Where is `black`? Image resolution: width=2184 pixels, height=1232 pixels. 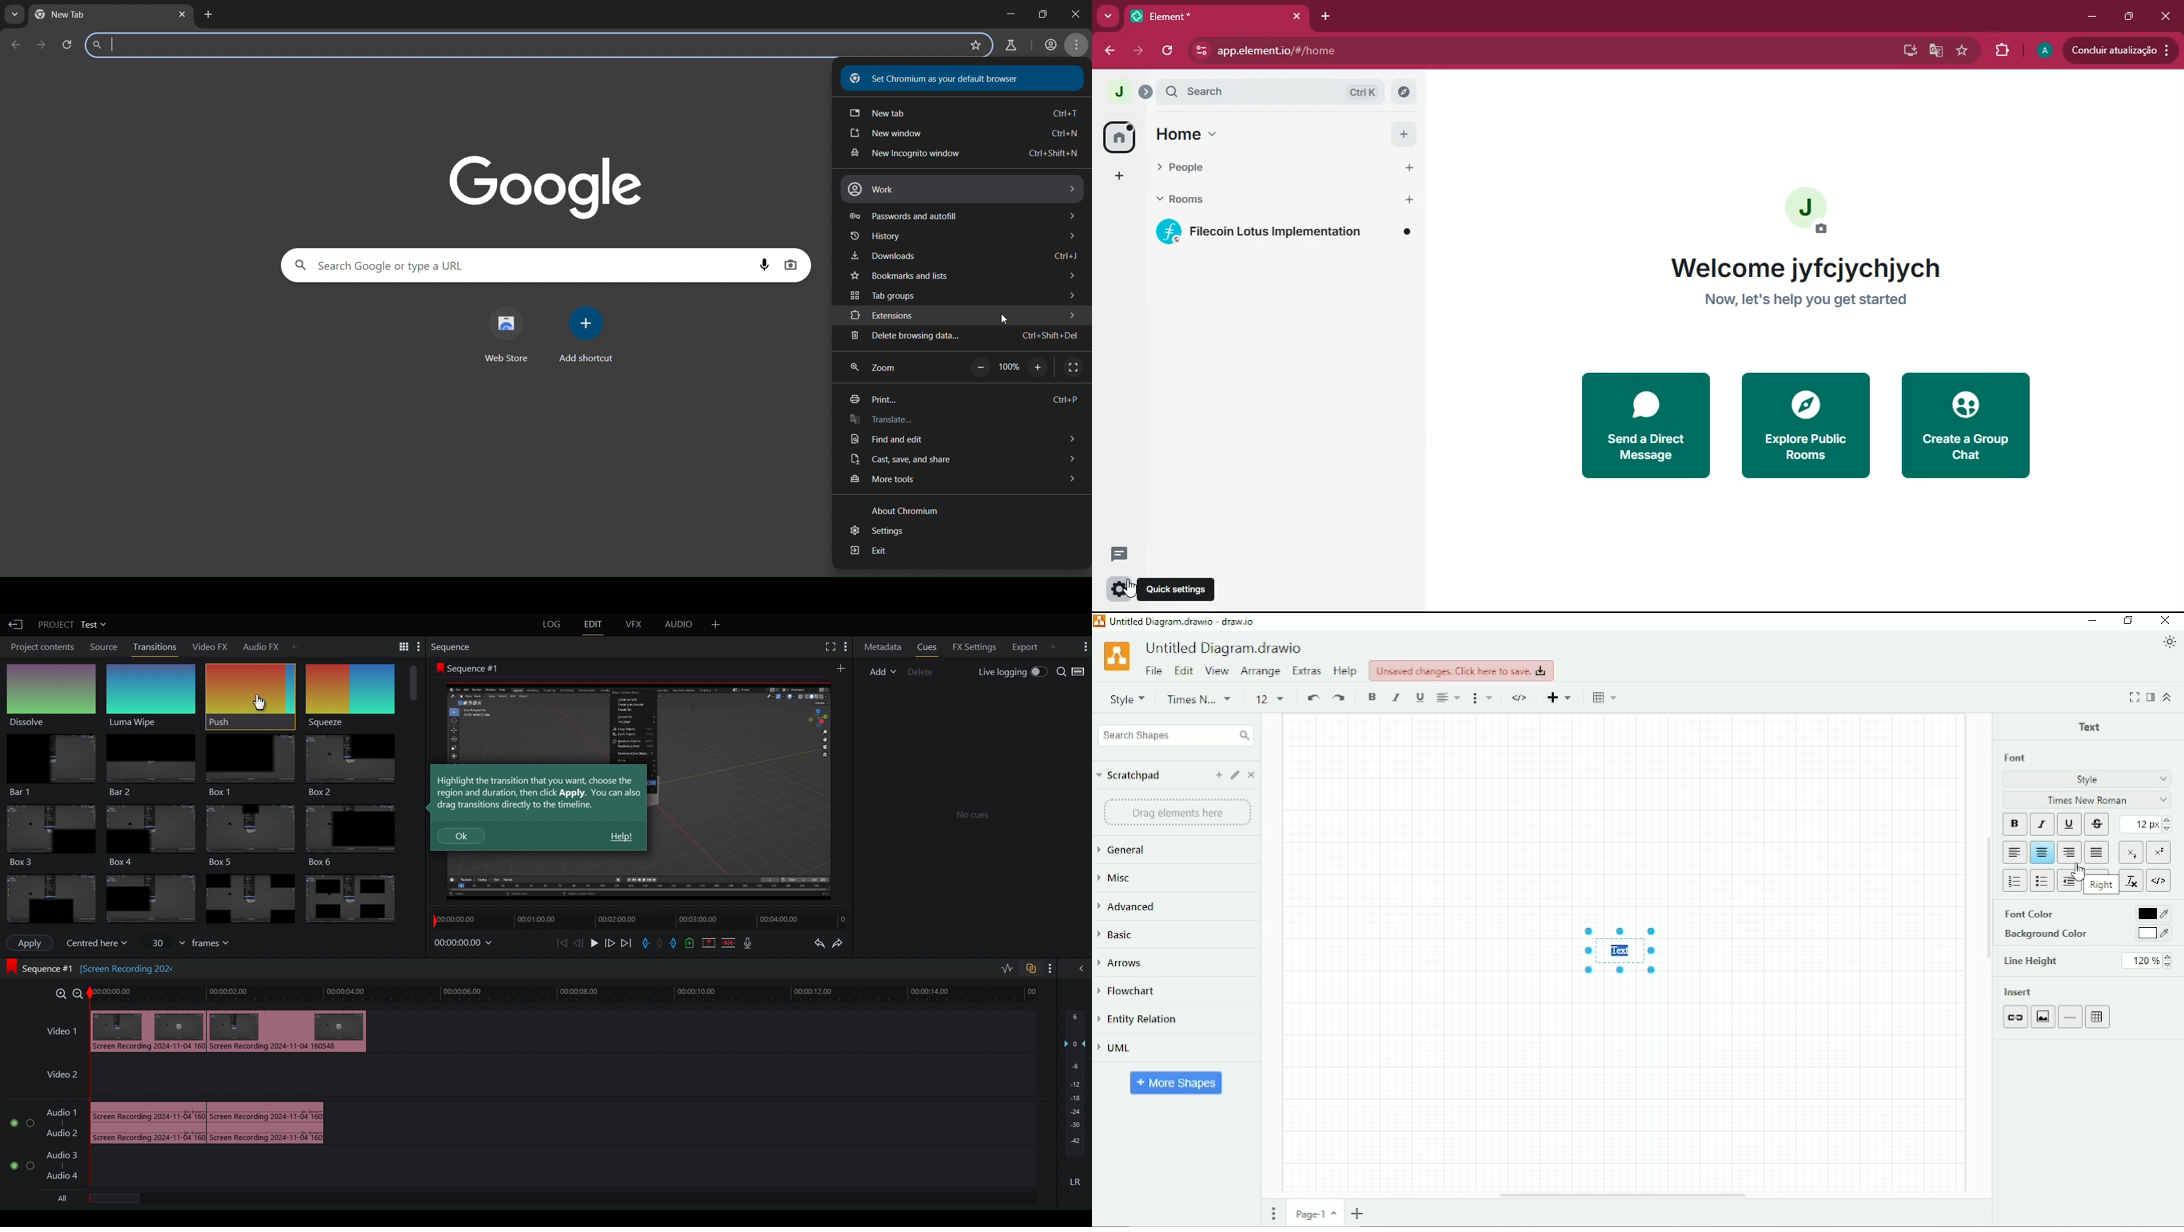
black is located at coordinates (2153, 910).